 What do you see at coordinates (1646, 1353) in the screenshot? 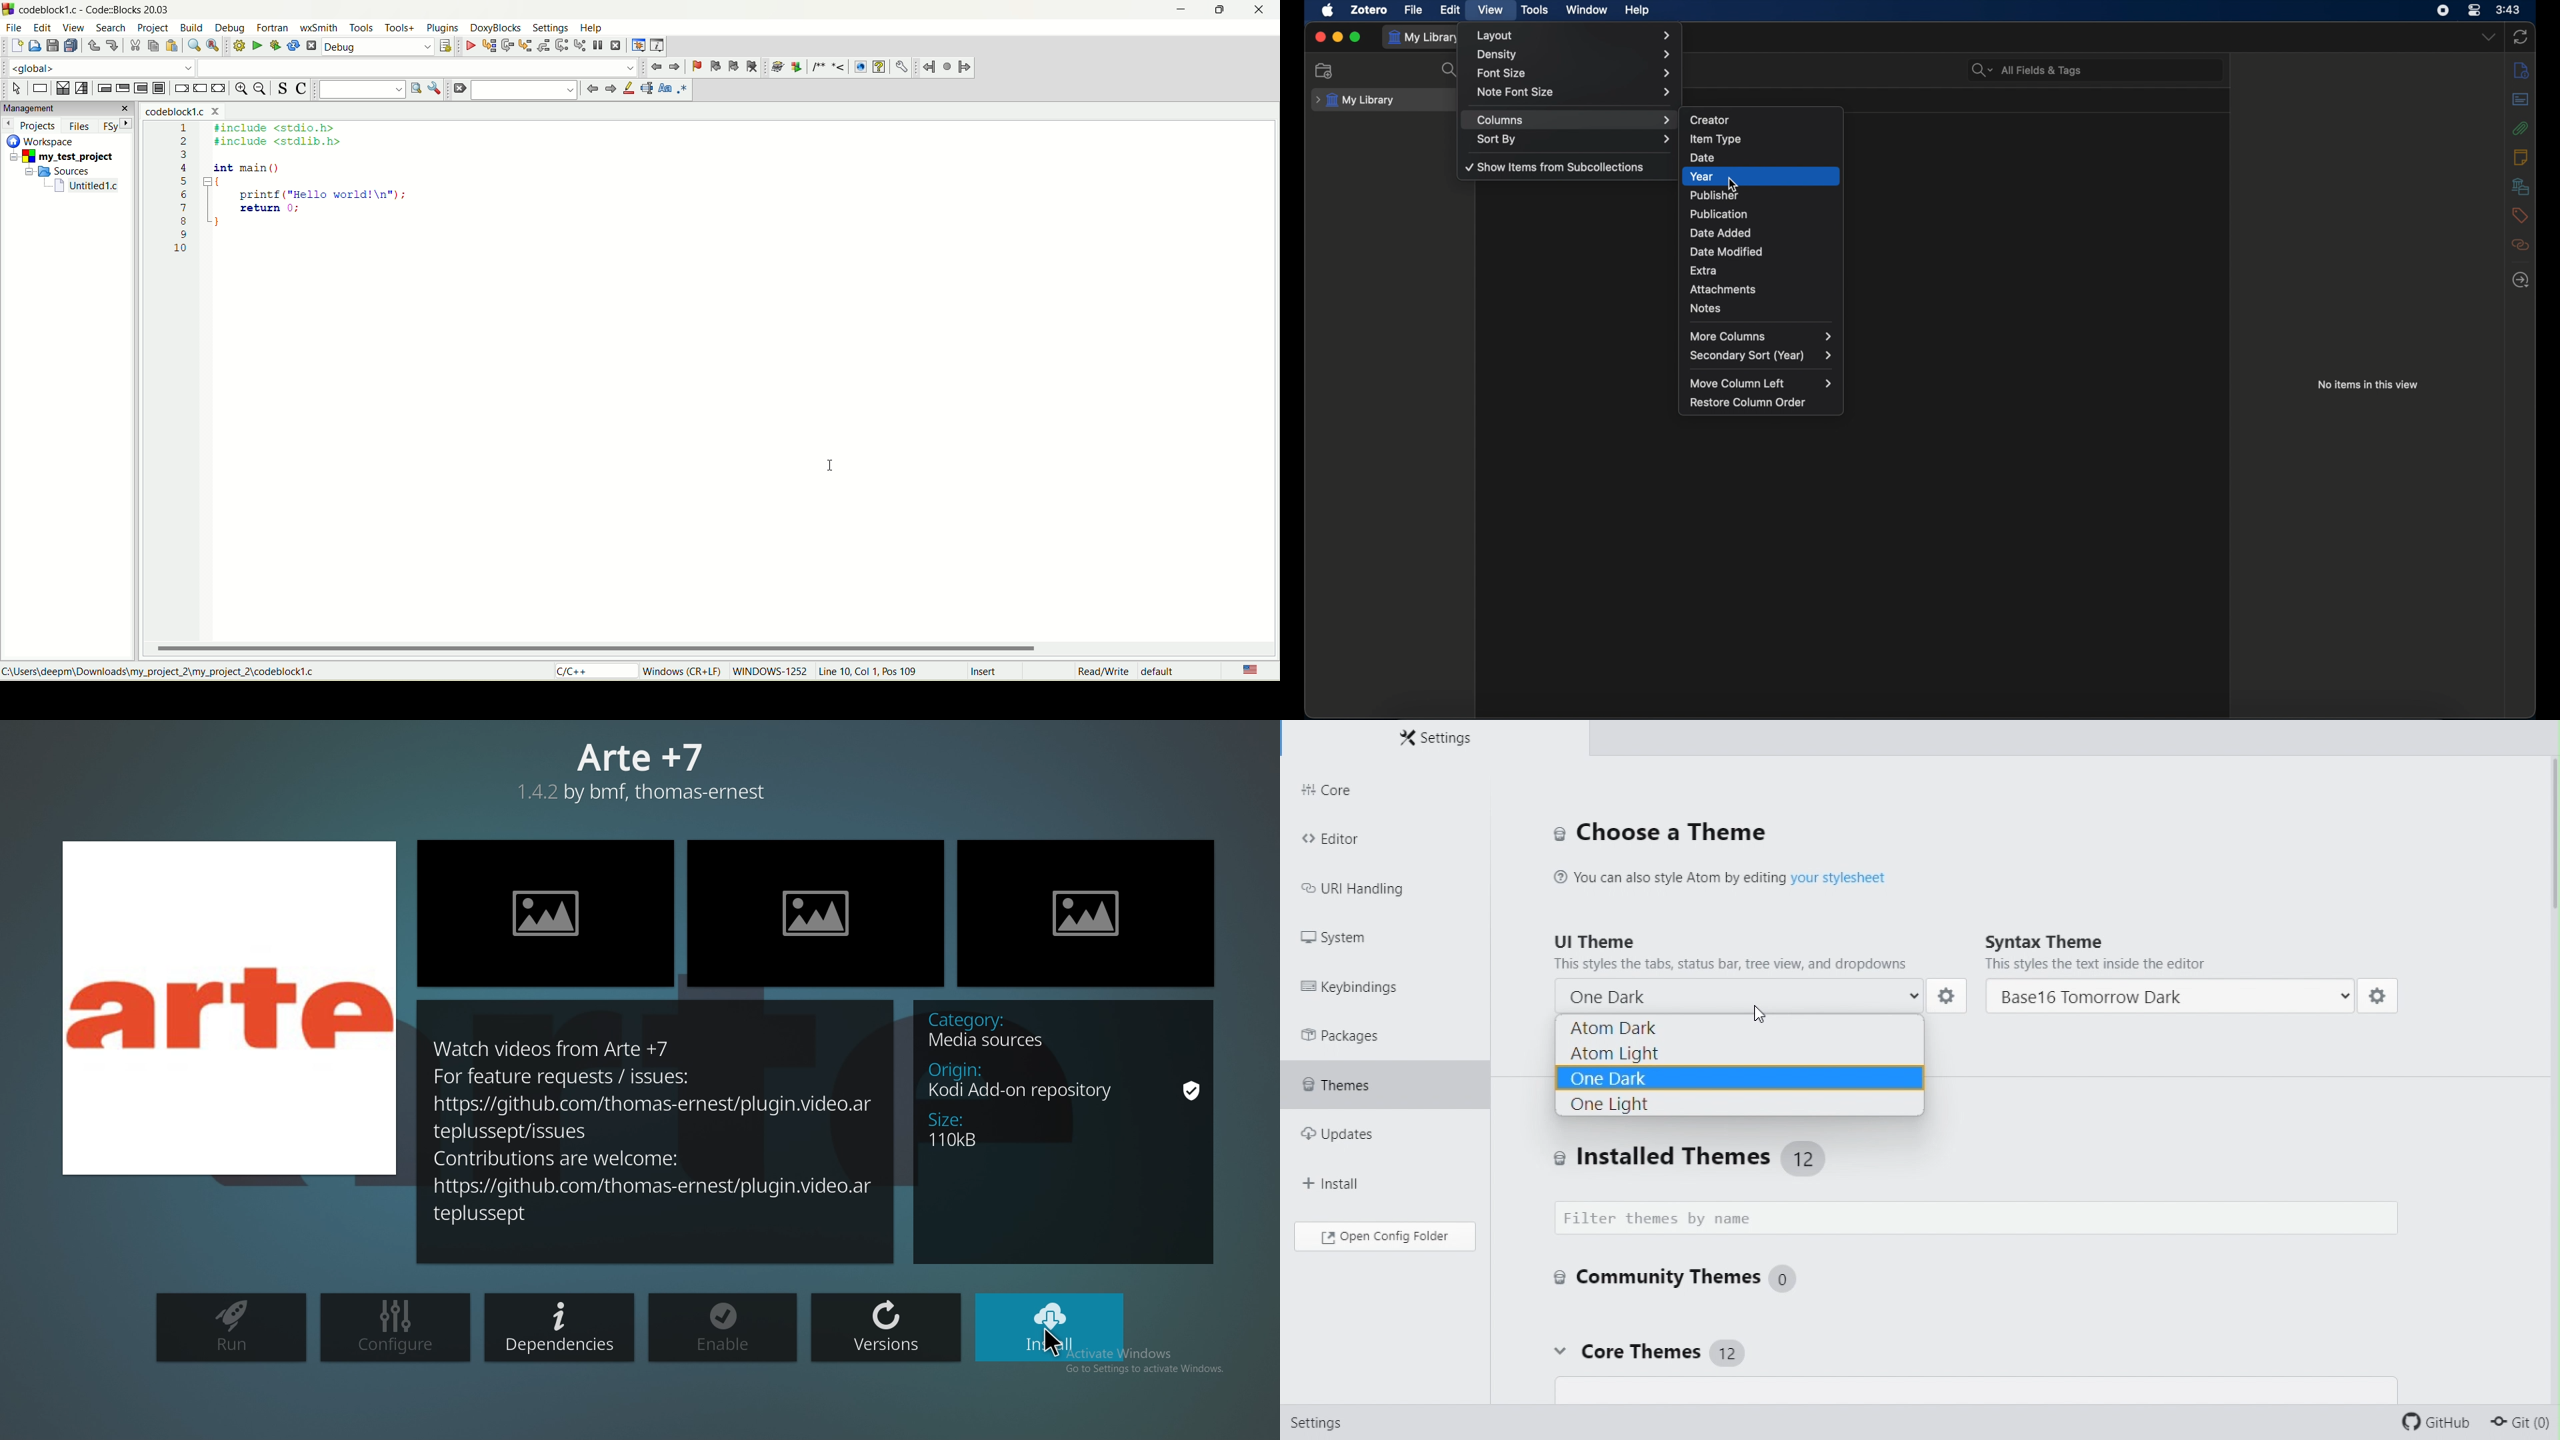
I see `Core themes 12` at bounding box center [1646, 1353].